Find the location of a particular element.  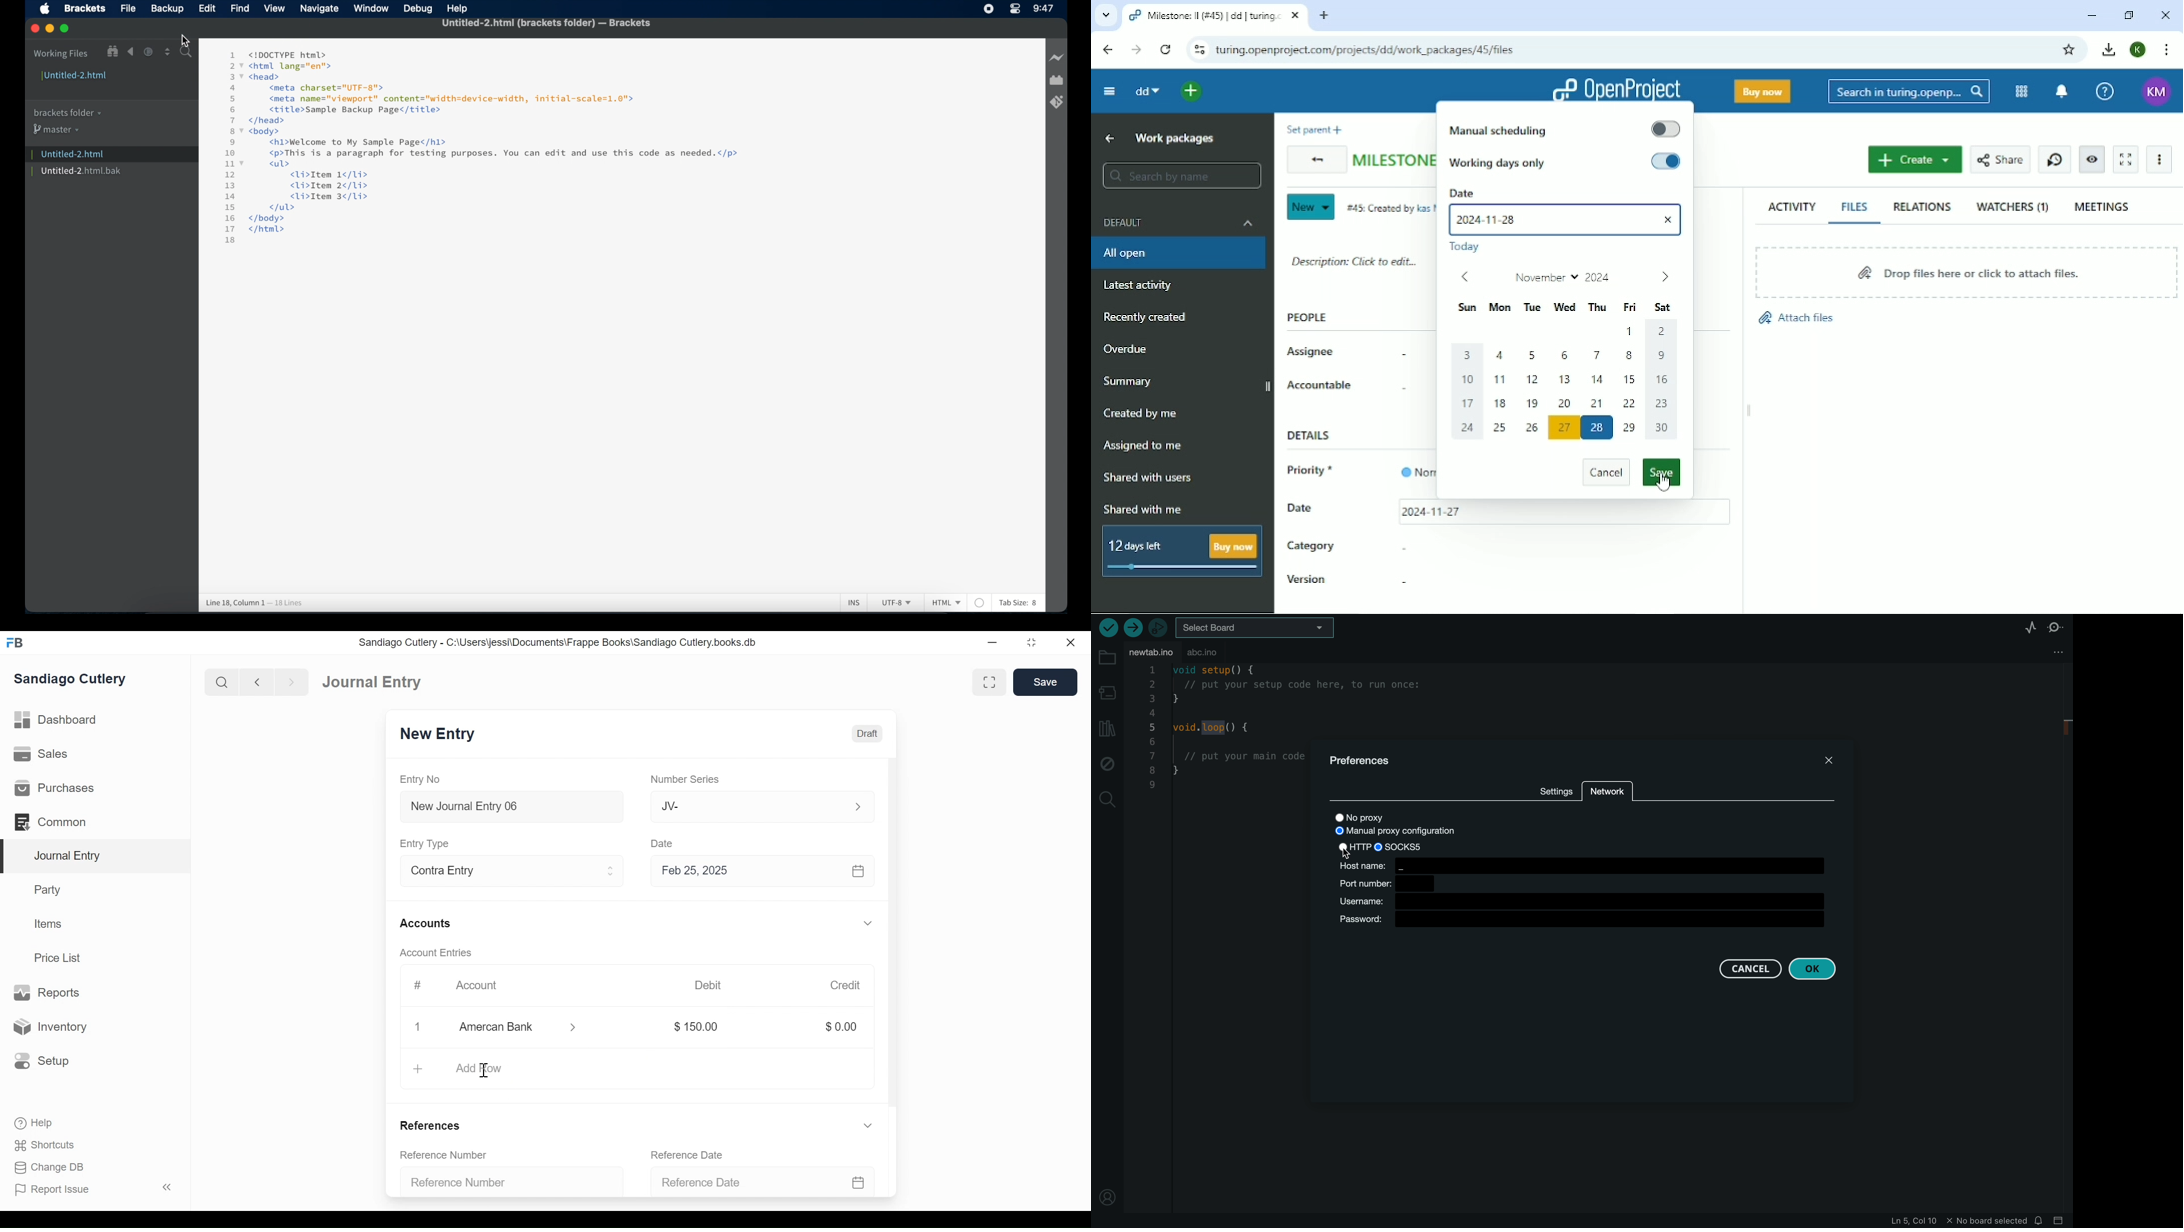

Inventory is located at coordinates (48, 1027).